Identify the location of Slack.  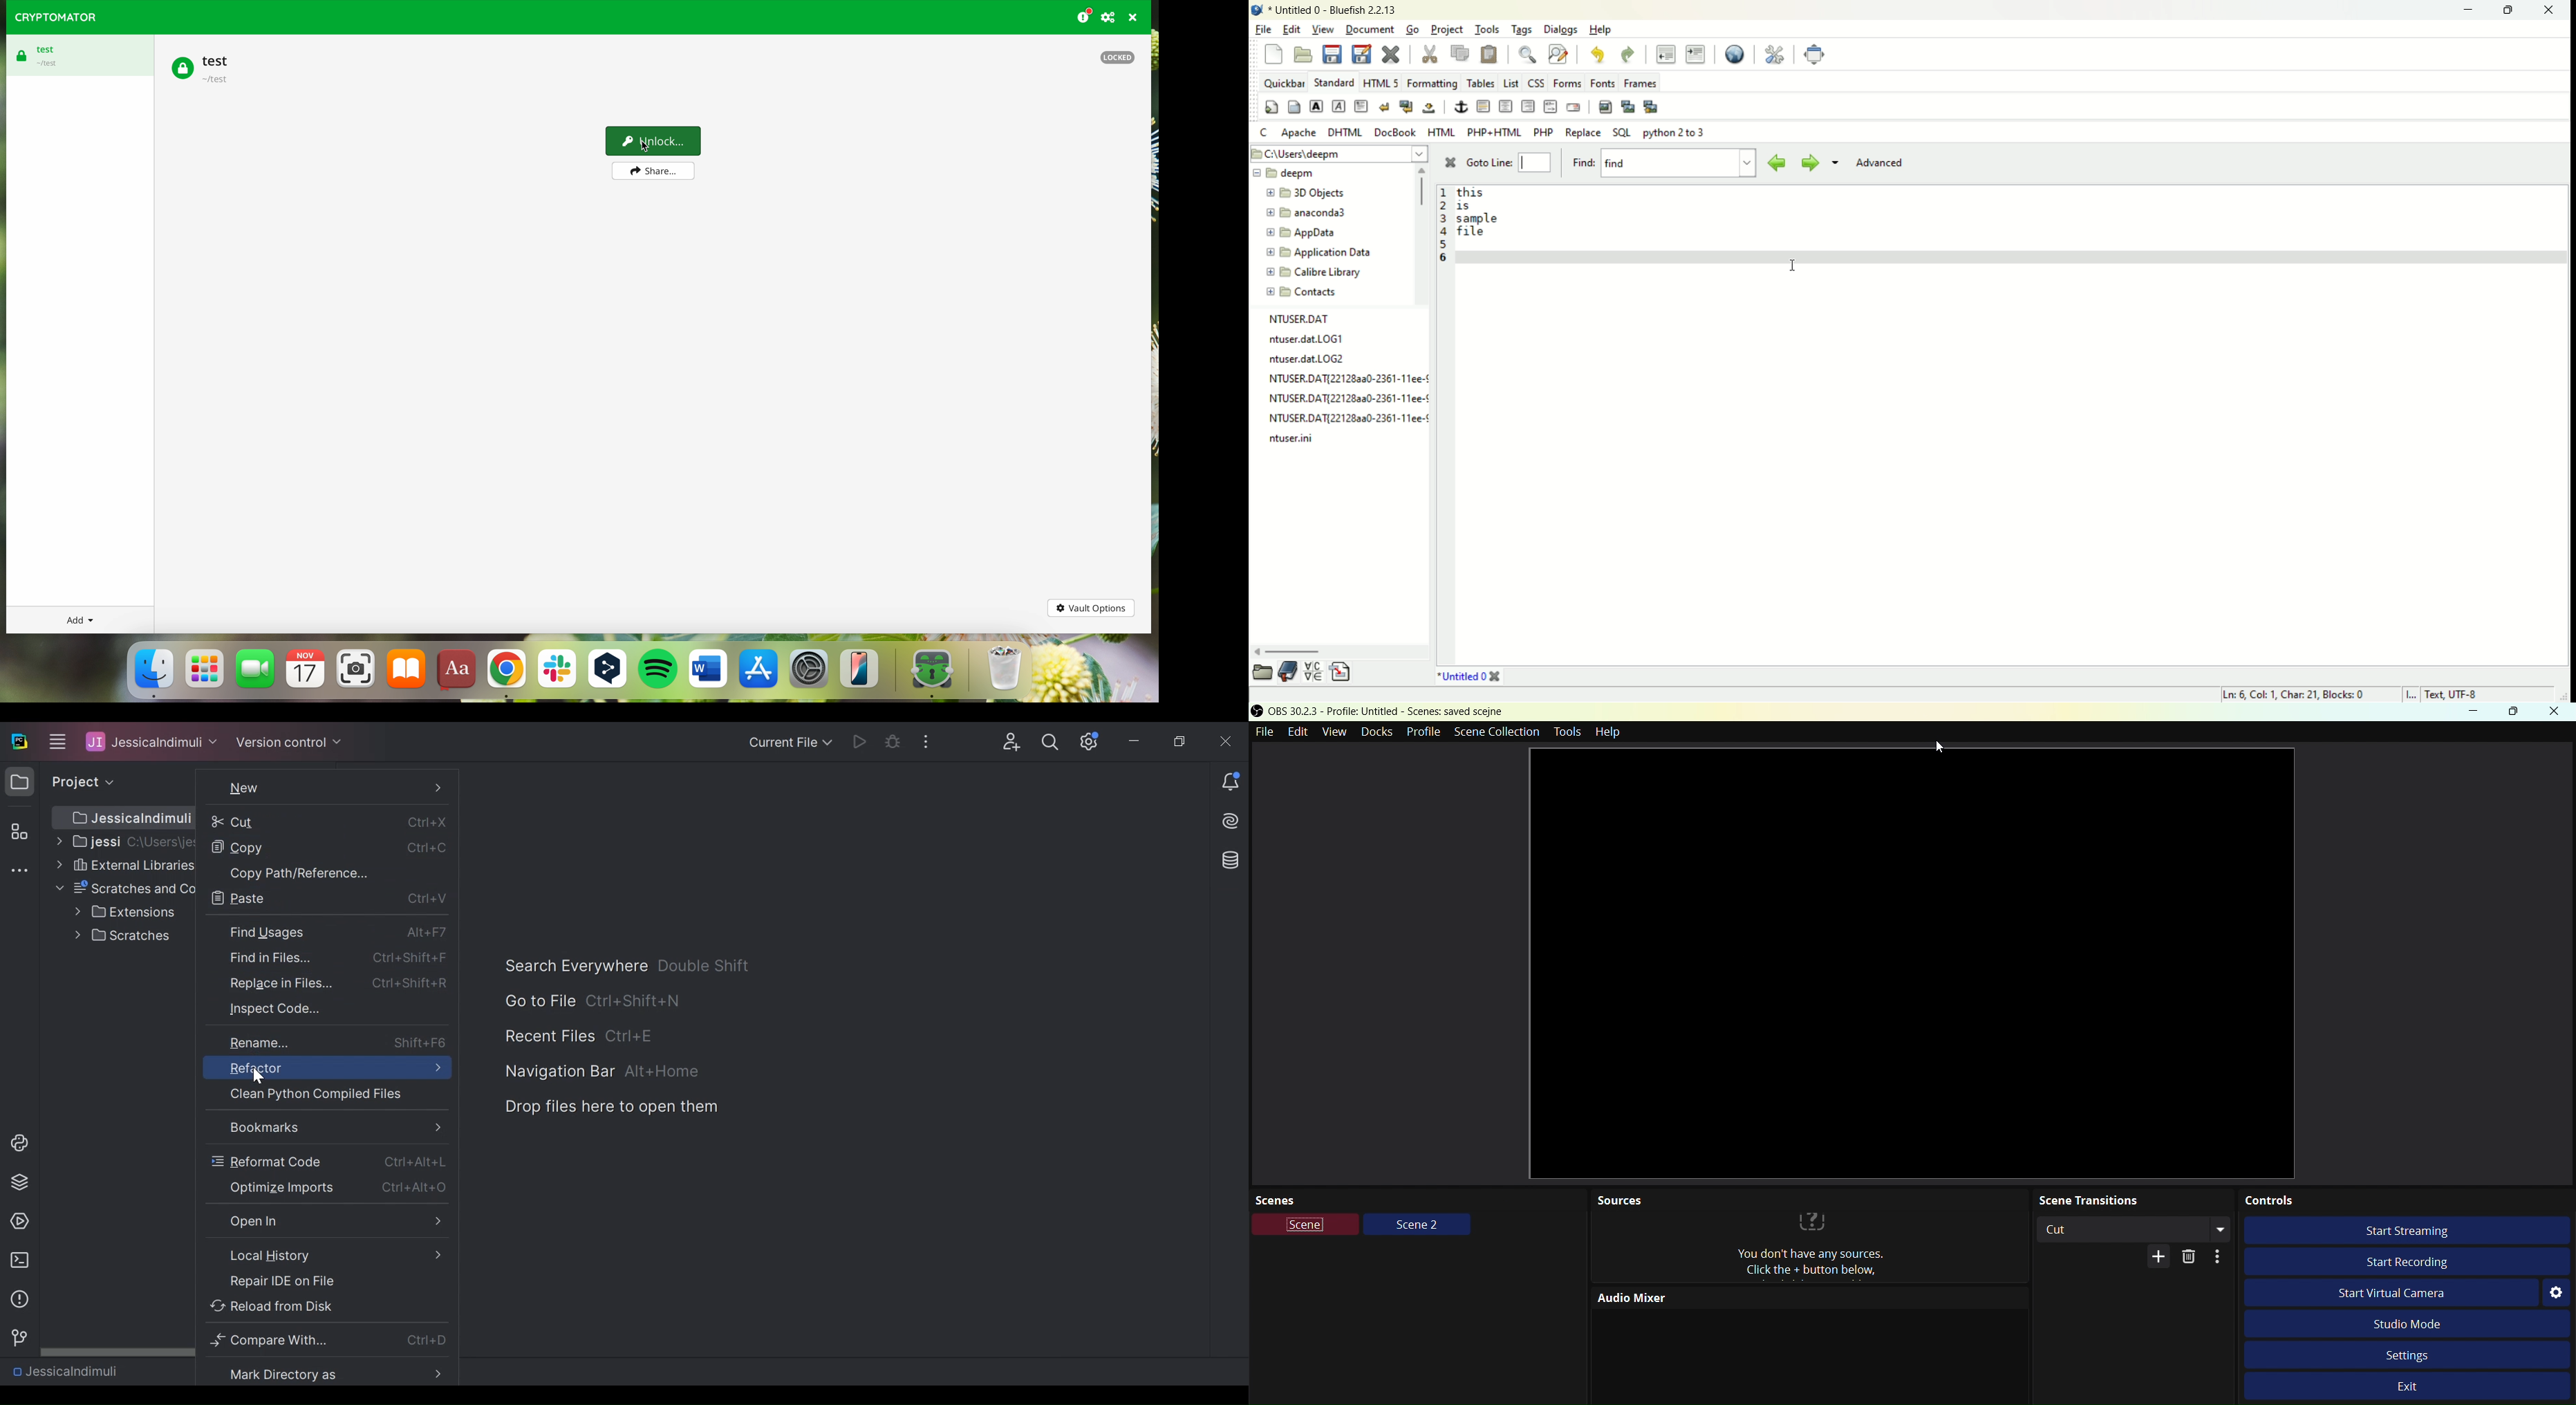
(556, 672).